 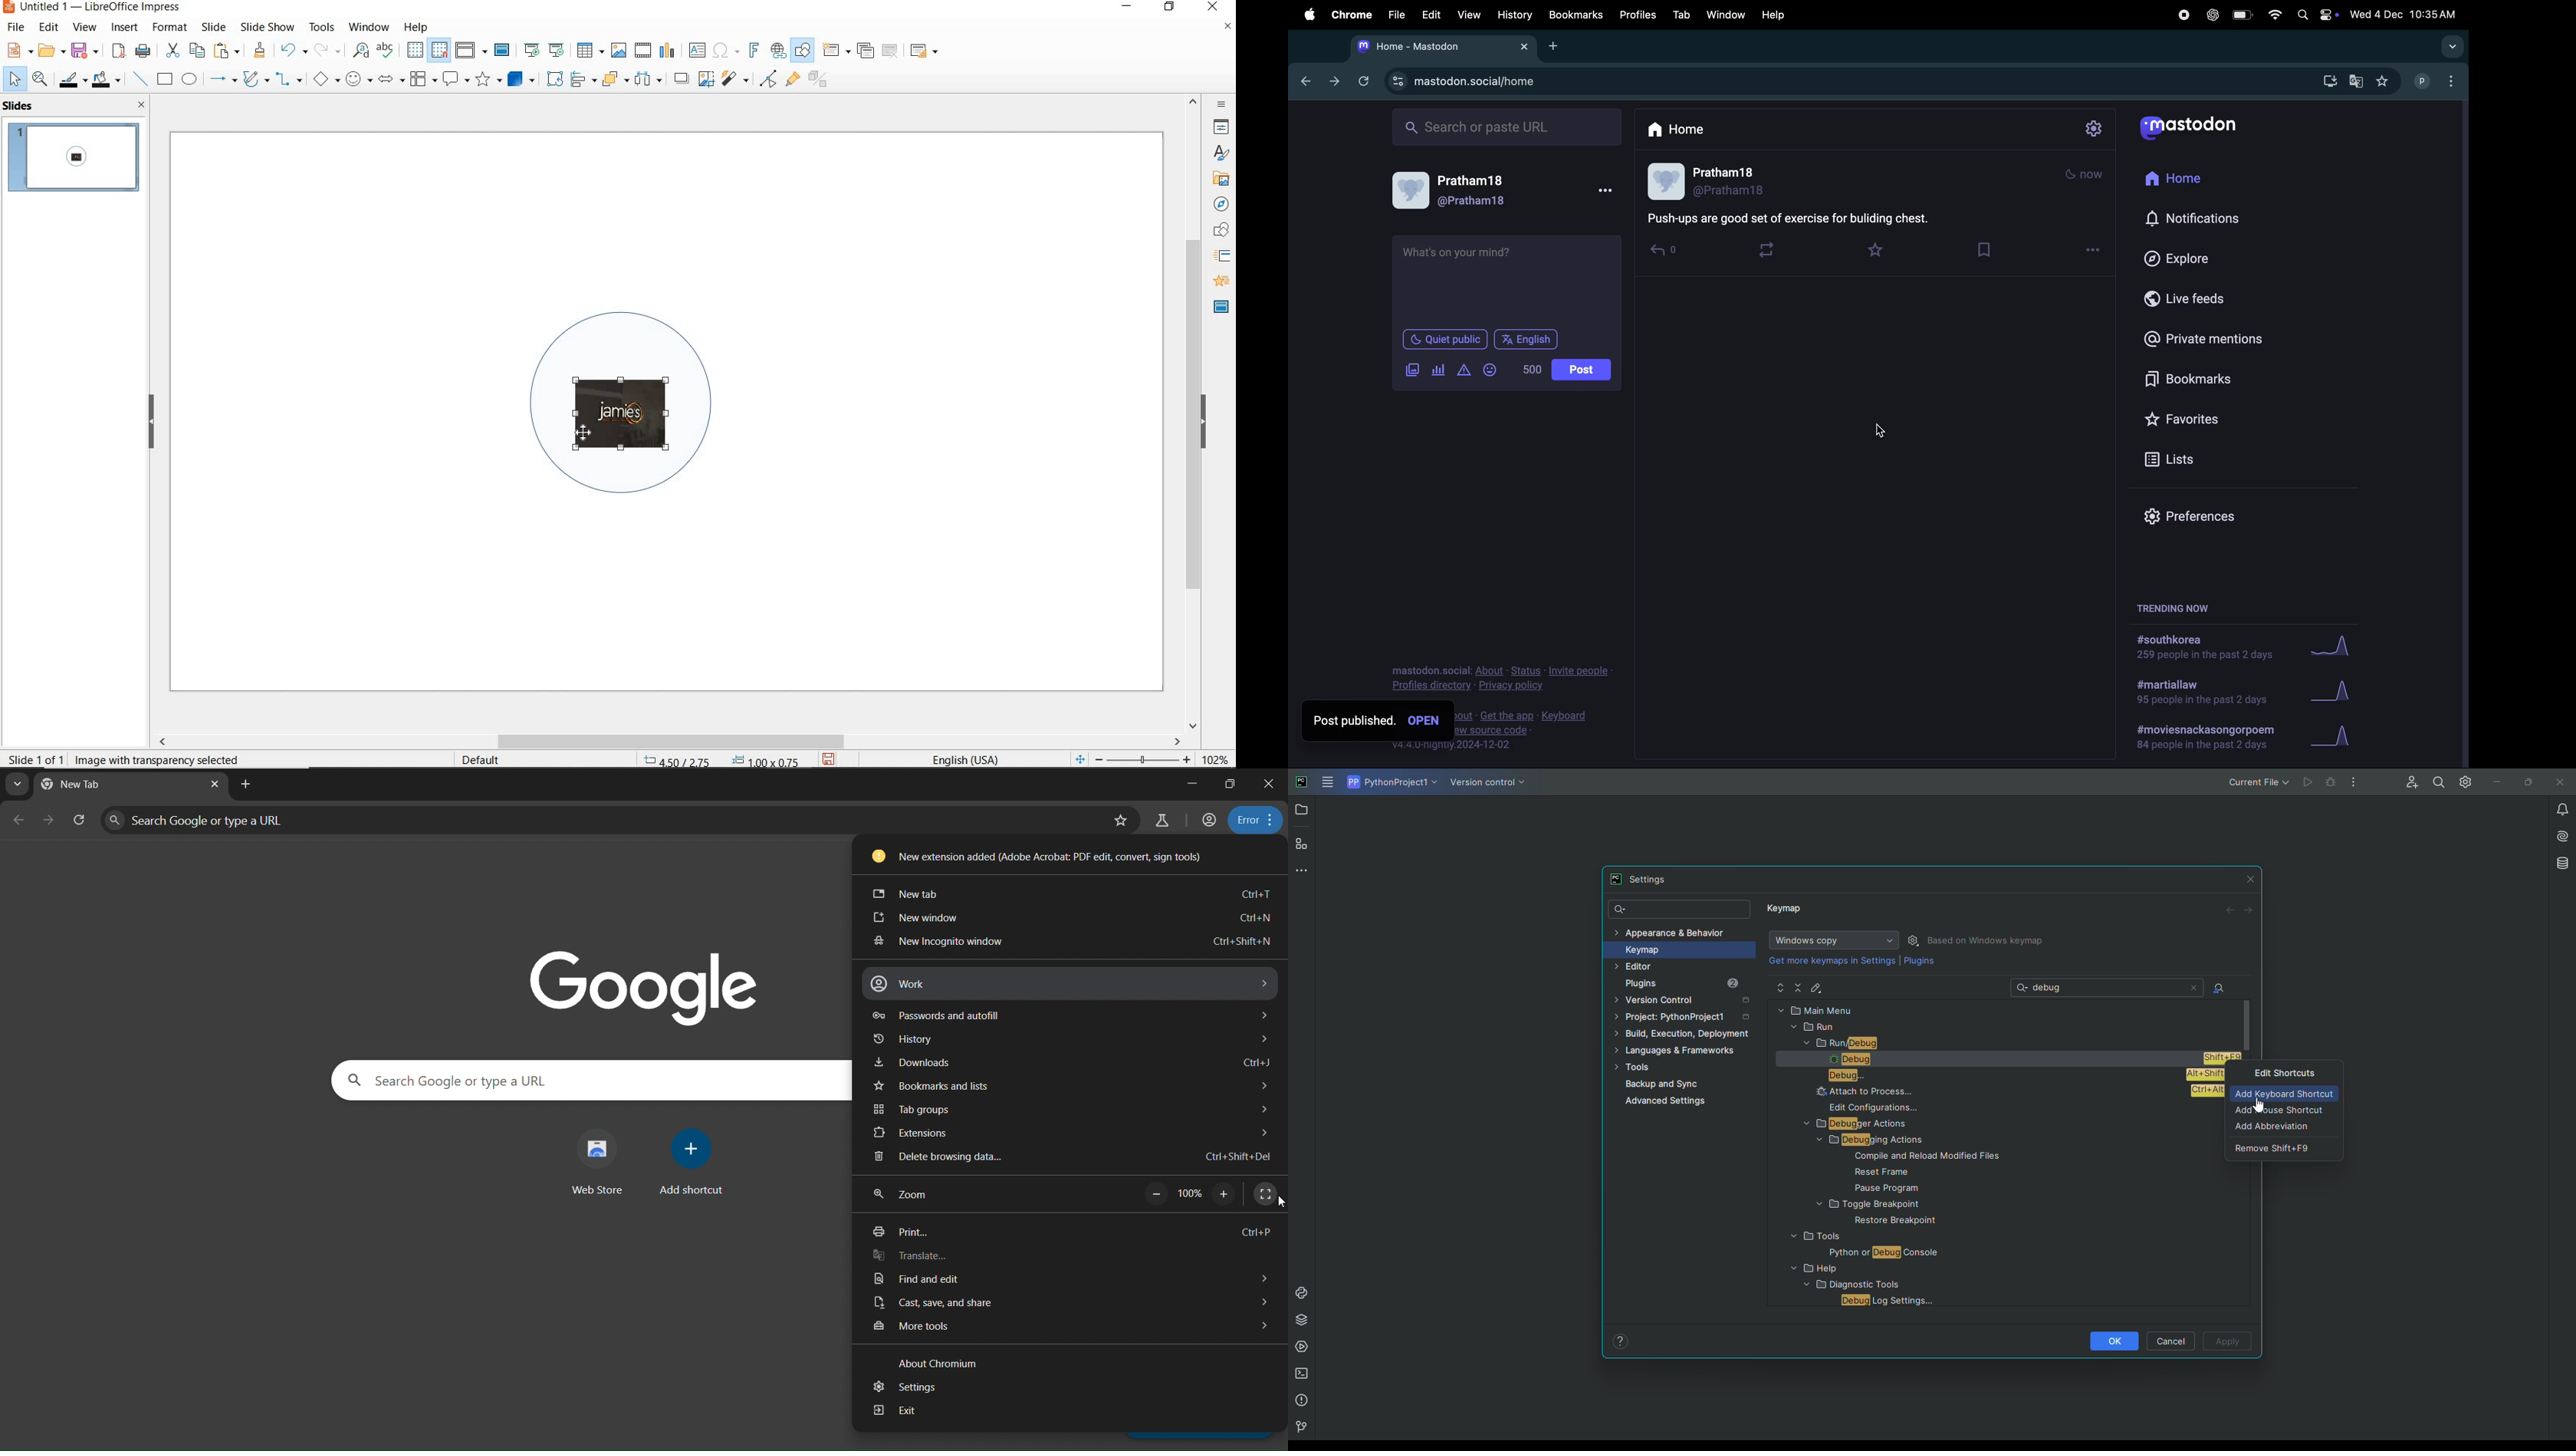 What do you see at coordinates (76, 819) in the screenshot?
I see `reload page` at bounding box center [76, 819].